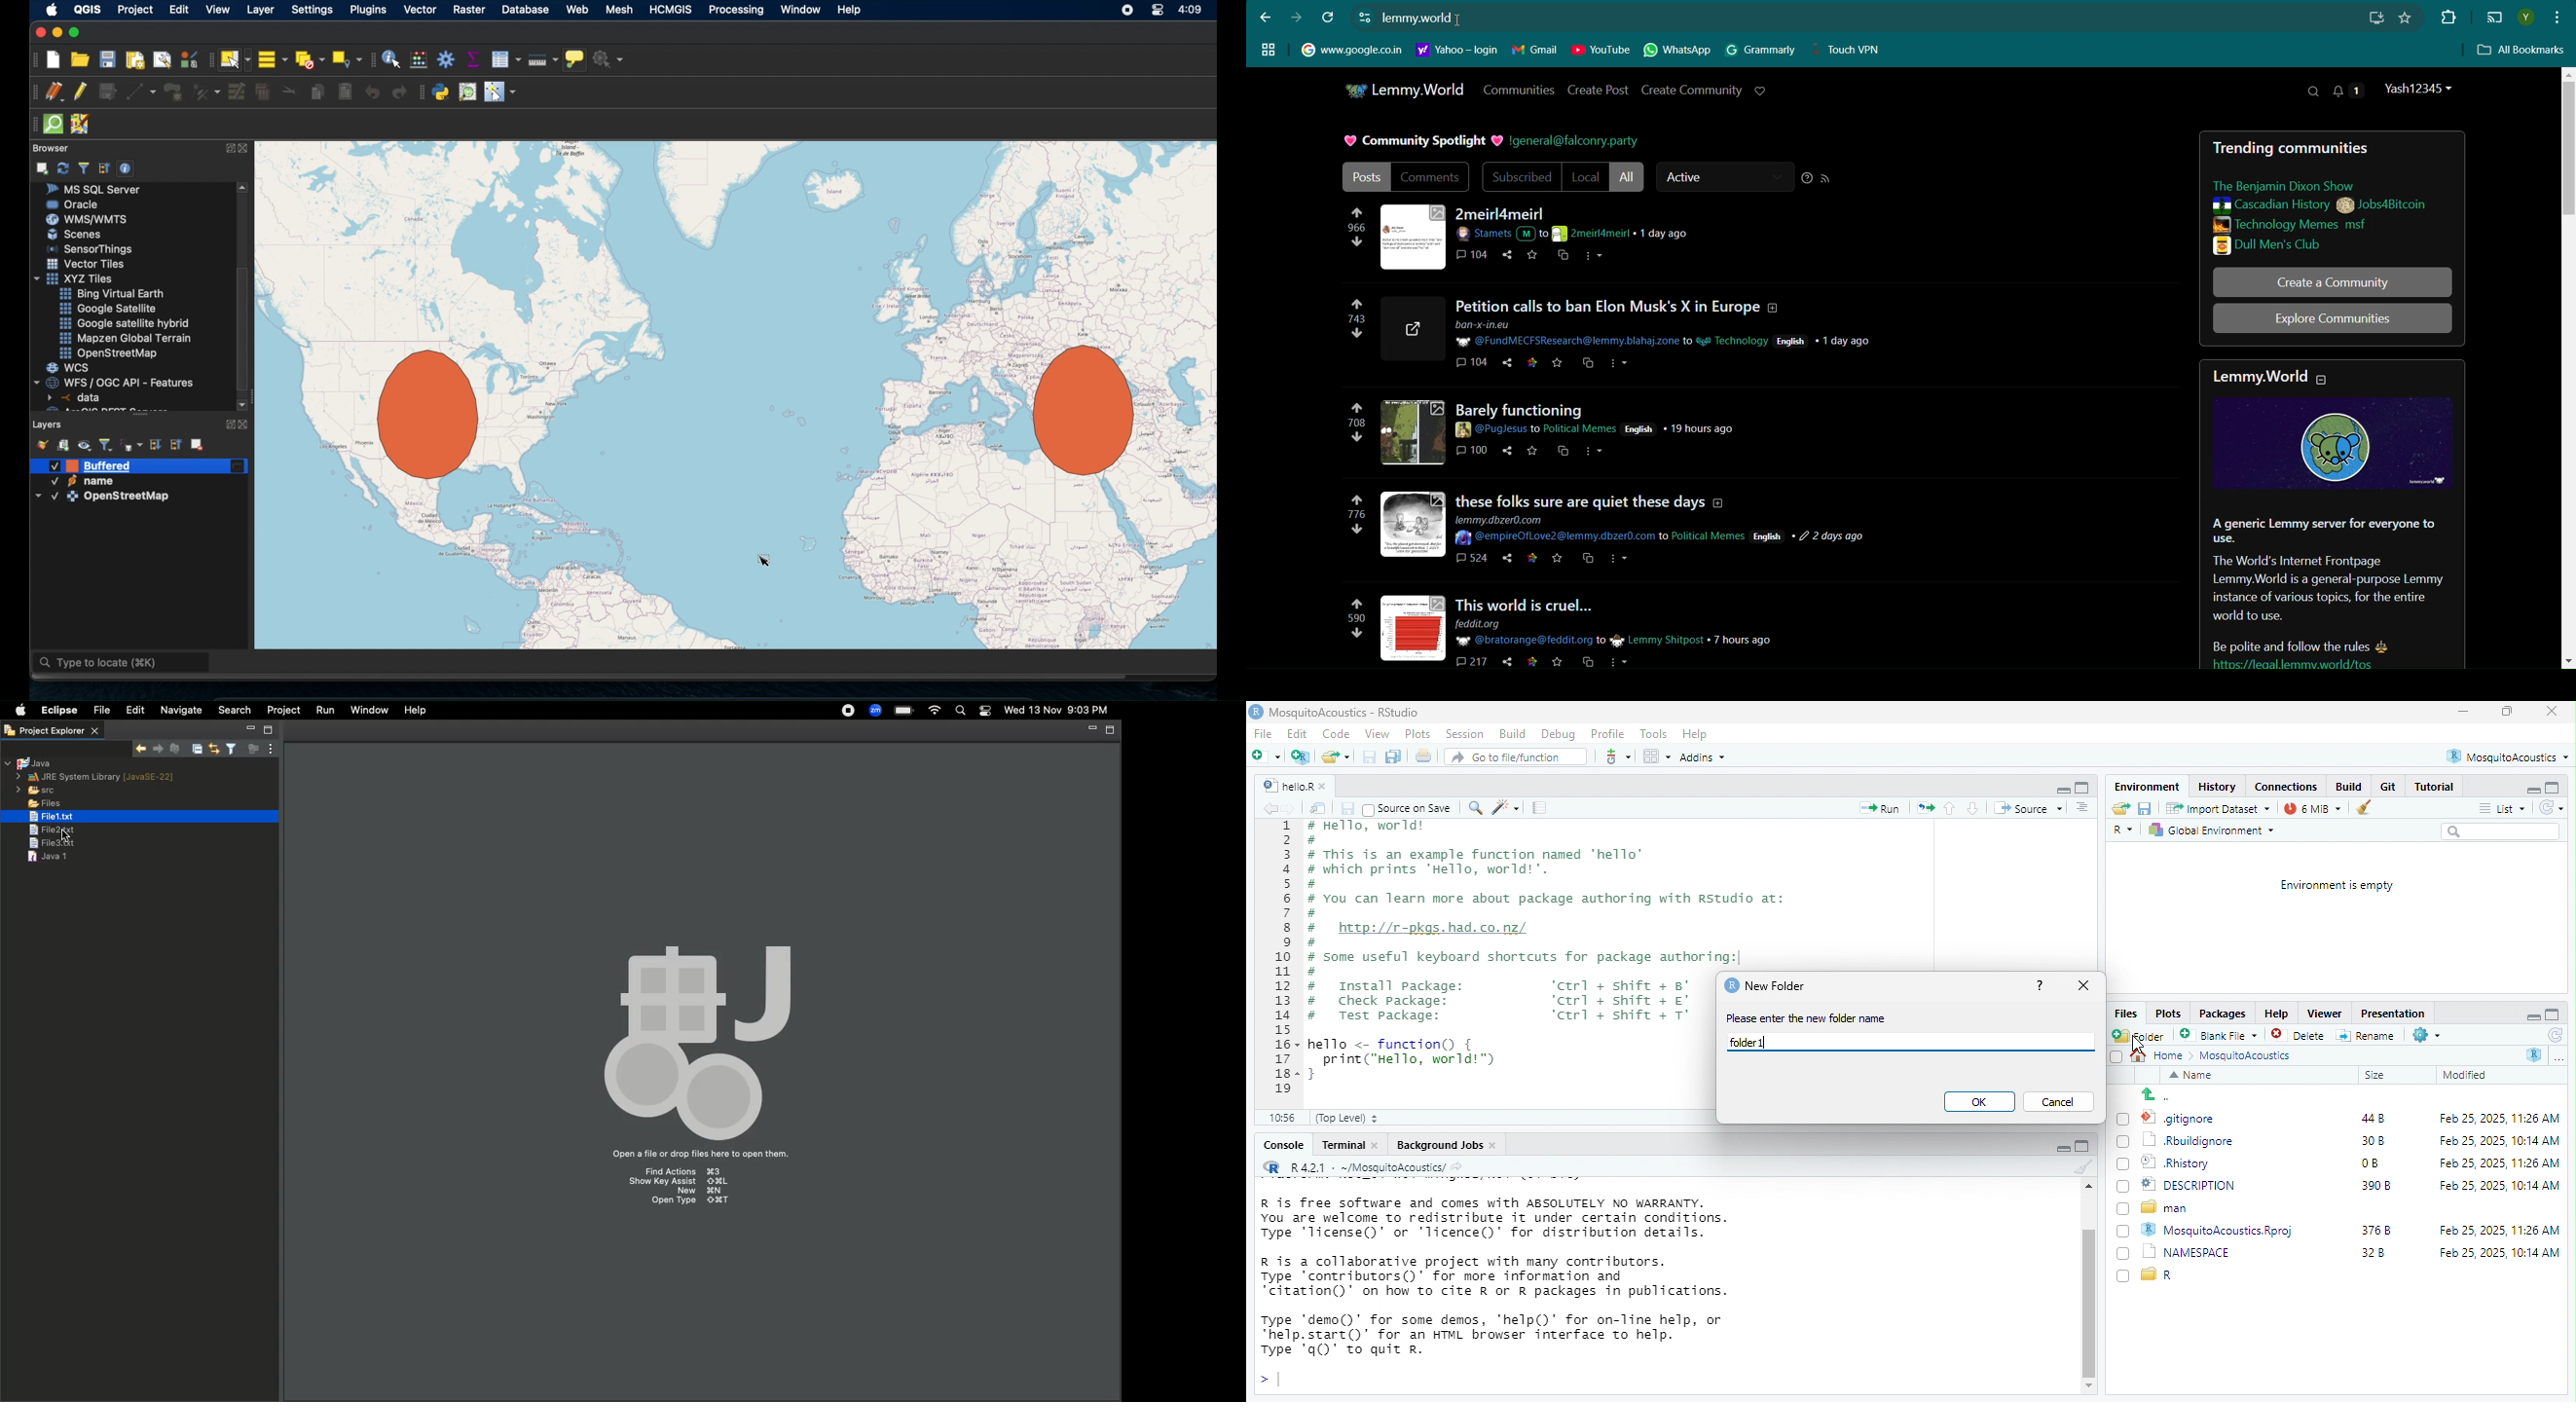  I want to click on Search, so click(2312, 91).